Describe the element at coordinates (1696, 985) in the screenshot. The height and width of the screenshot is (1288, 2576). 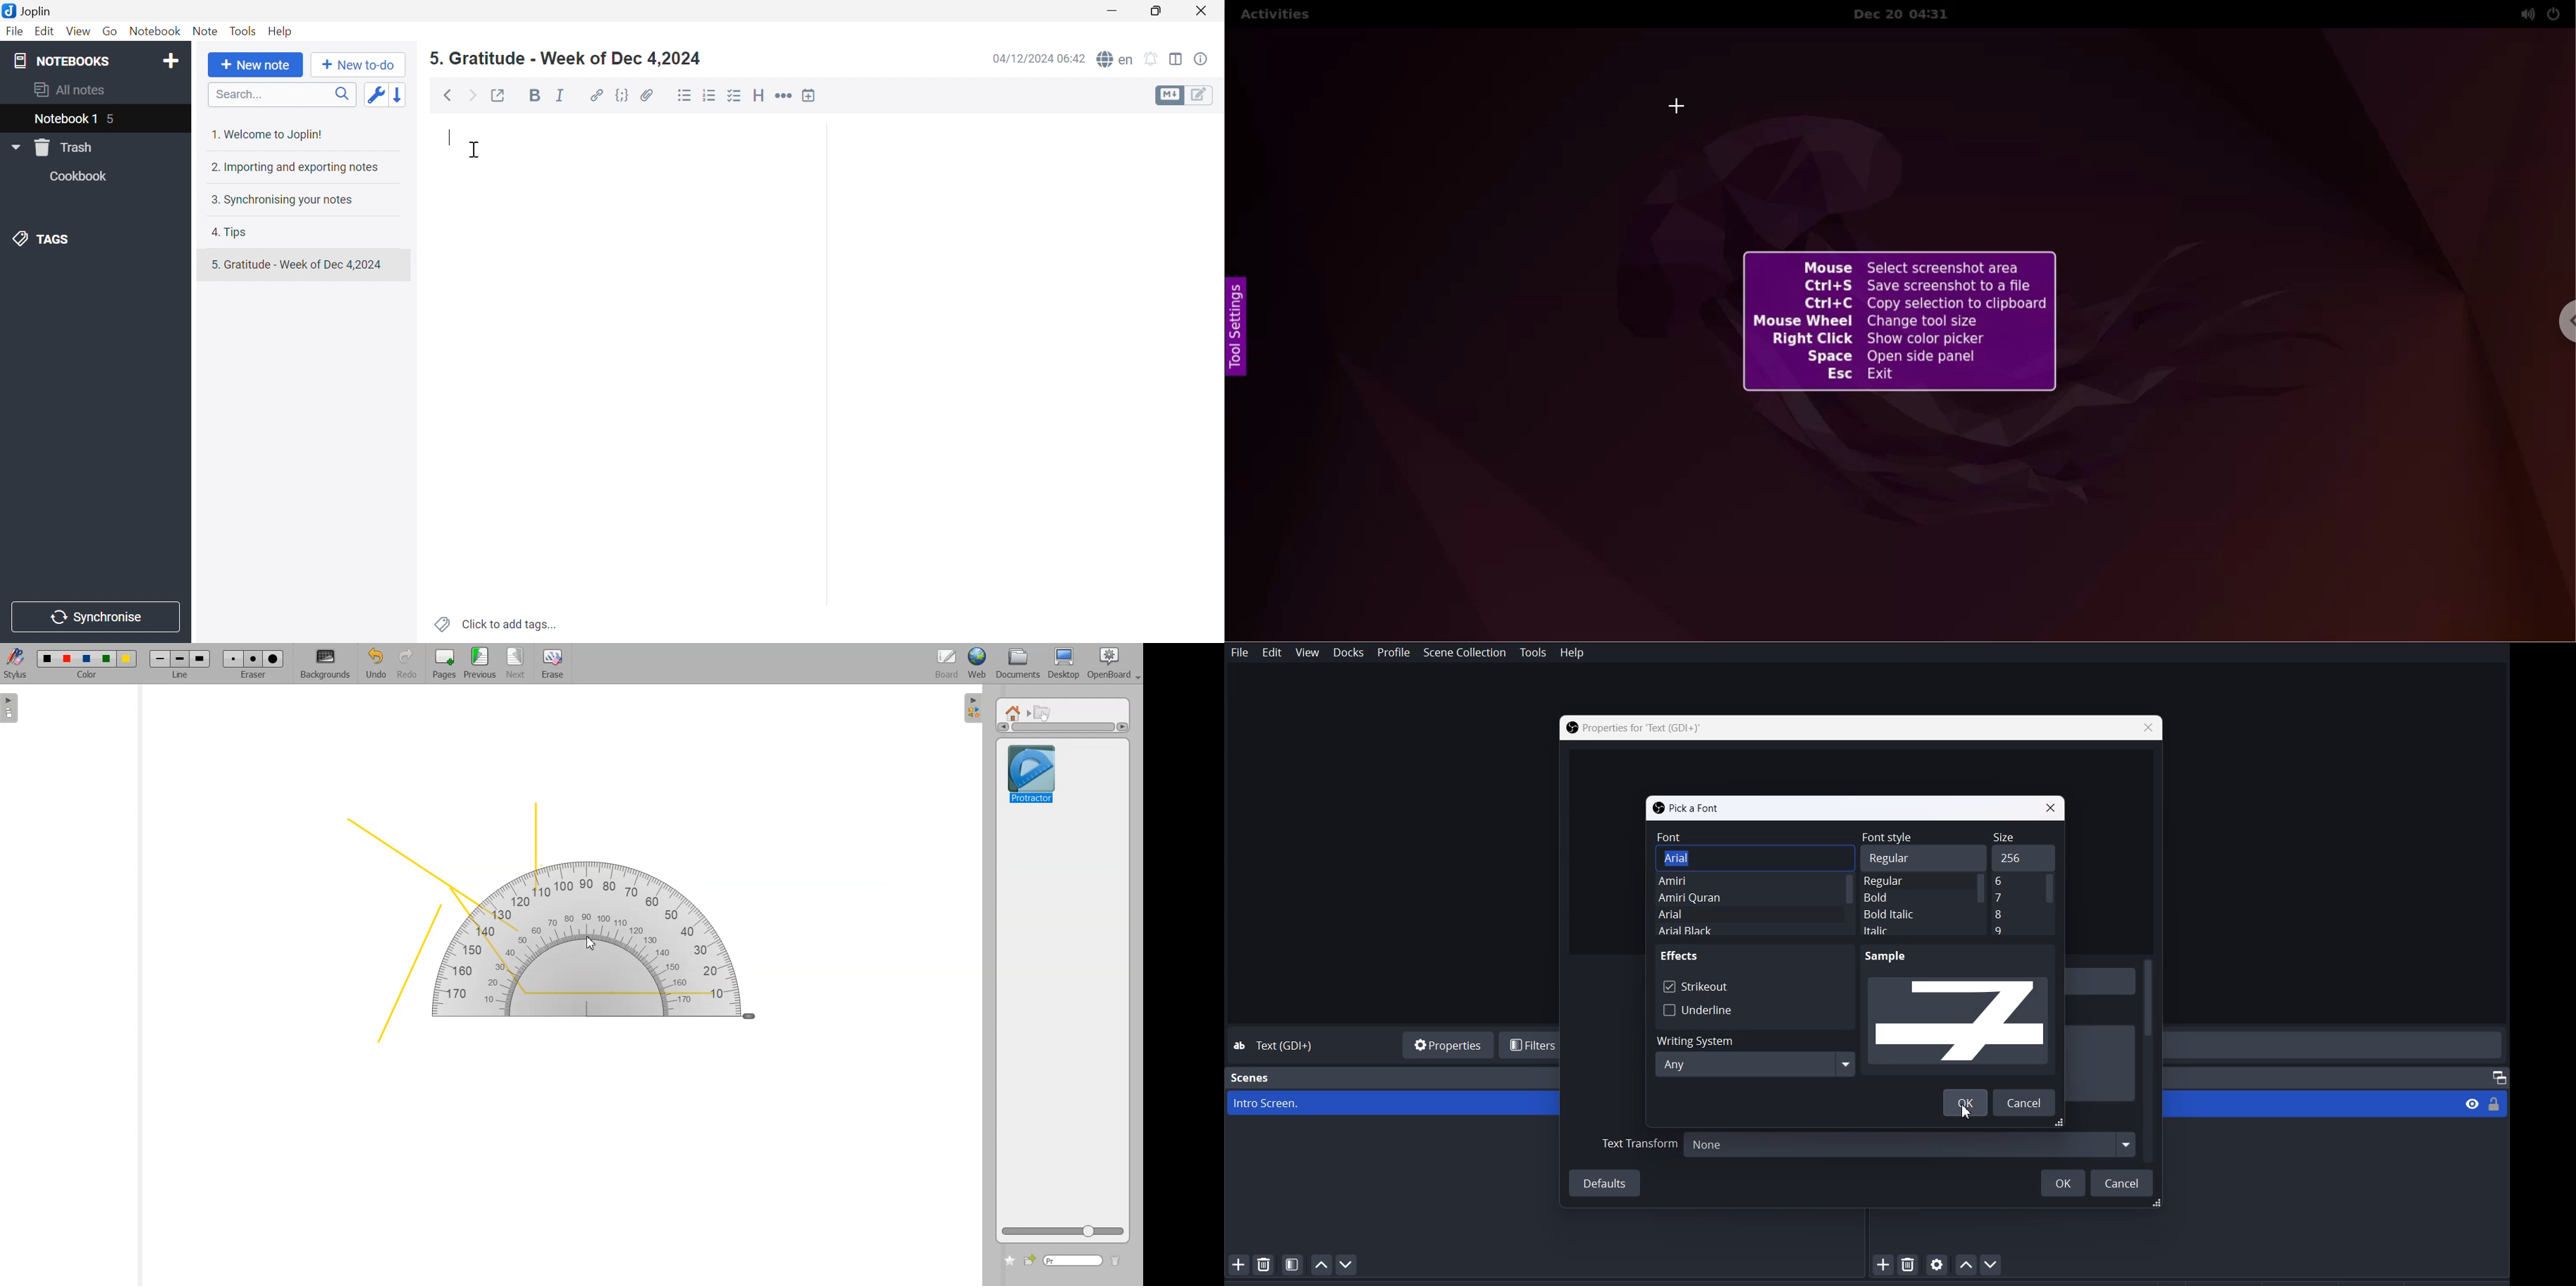
I see `Strikeout` at that location.